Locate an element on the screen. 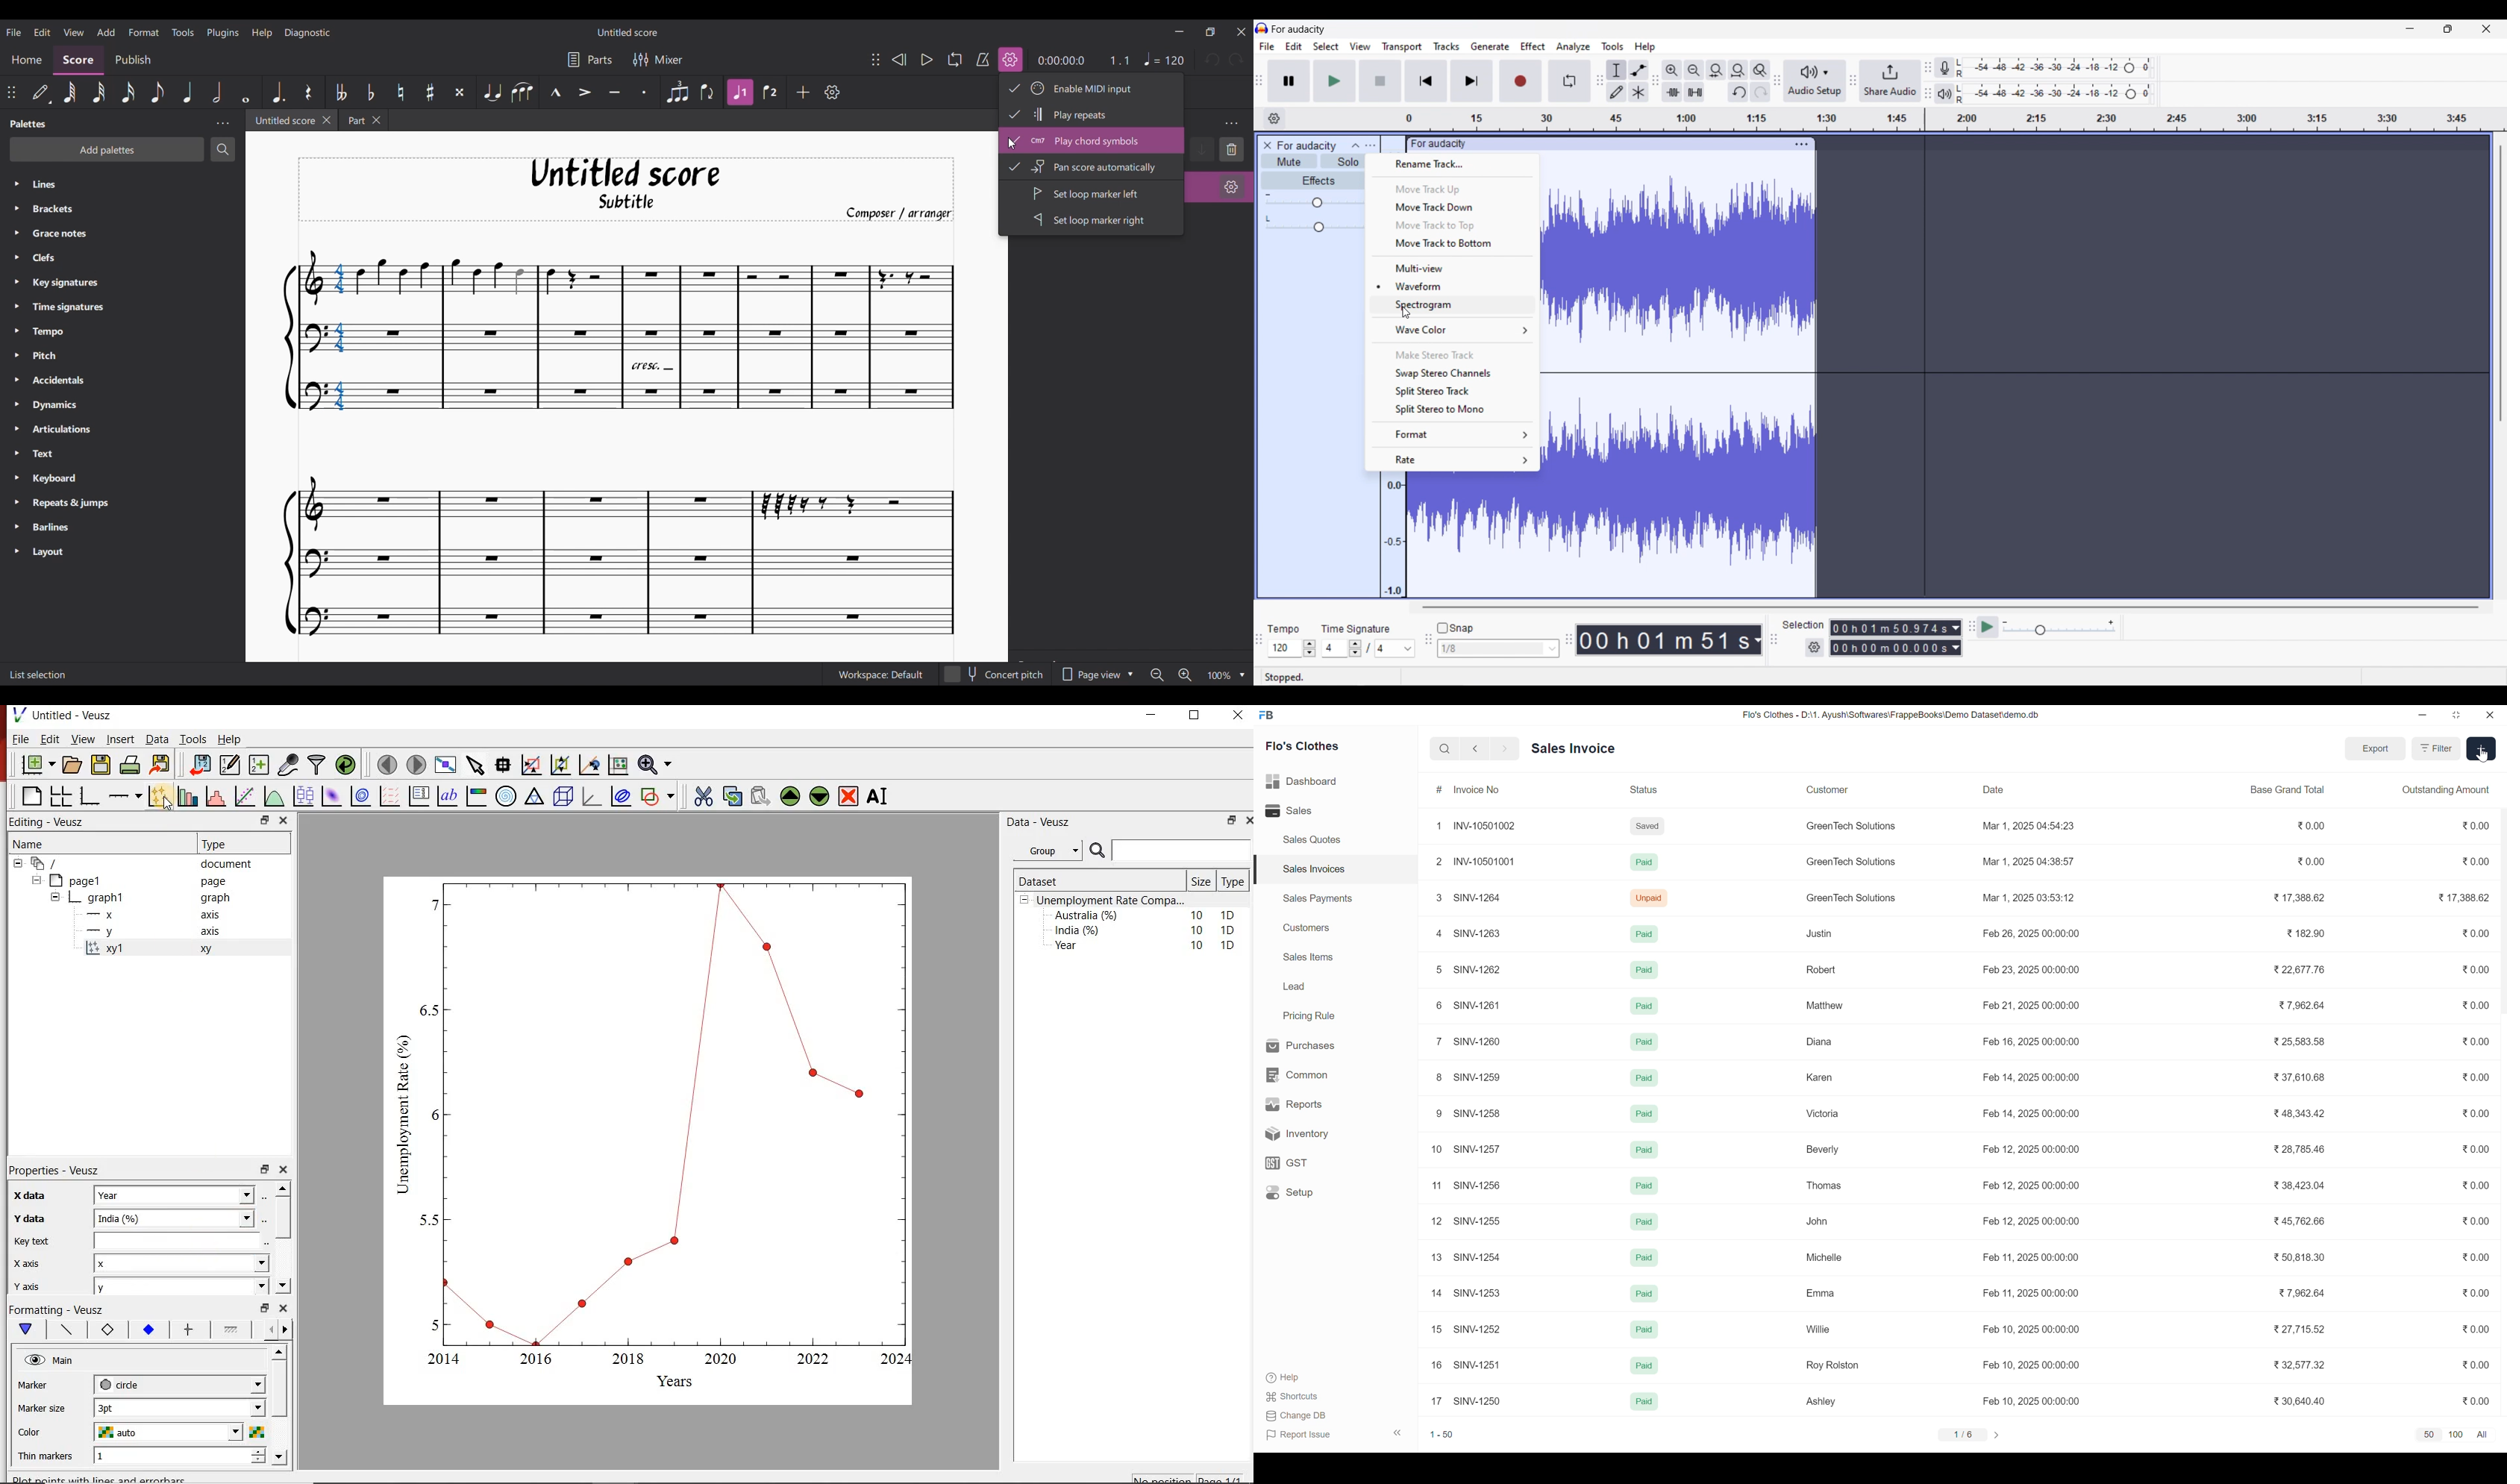  Tempo settings is located at coordinates (1291, 648).